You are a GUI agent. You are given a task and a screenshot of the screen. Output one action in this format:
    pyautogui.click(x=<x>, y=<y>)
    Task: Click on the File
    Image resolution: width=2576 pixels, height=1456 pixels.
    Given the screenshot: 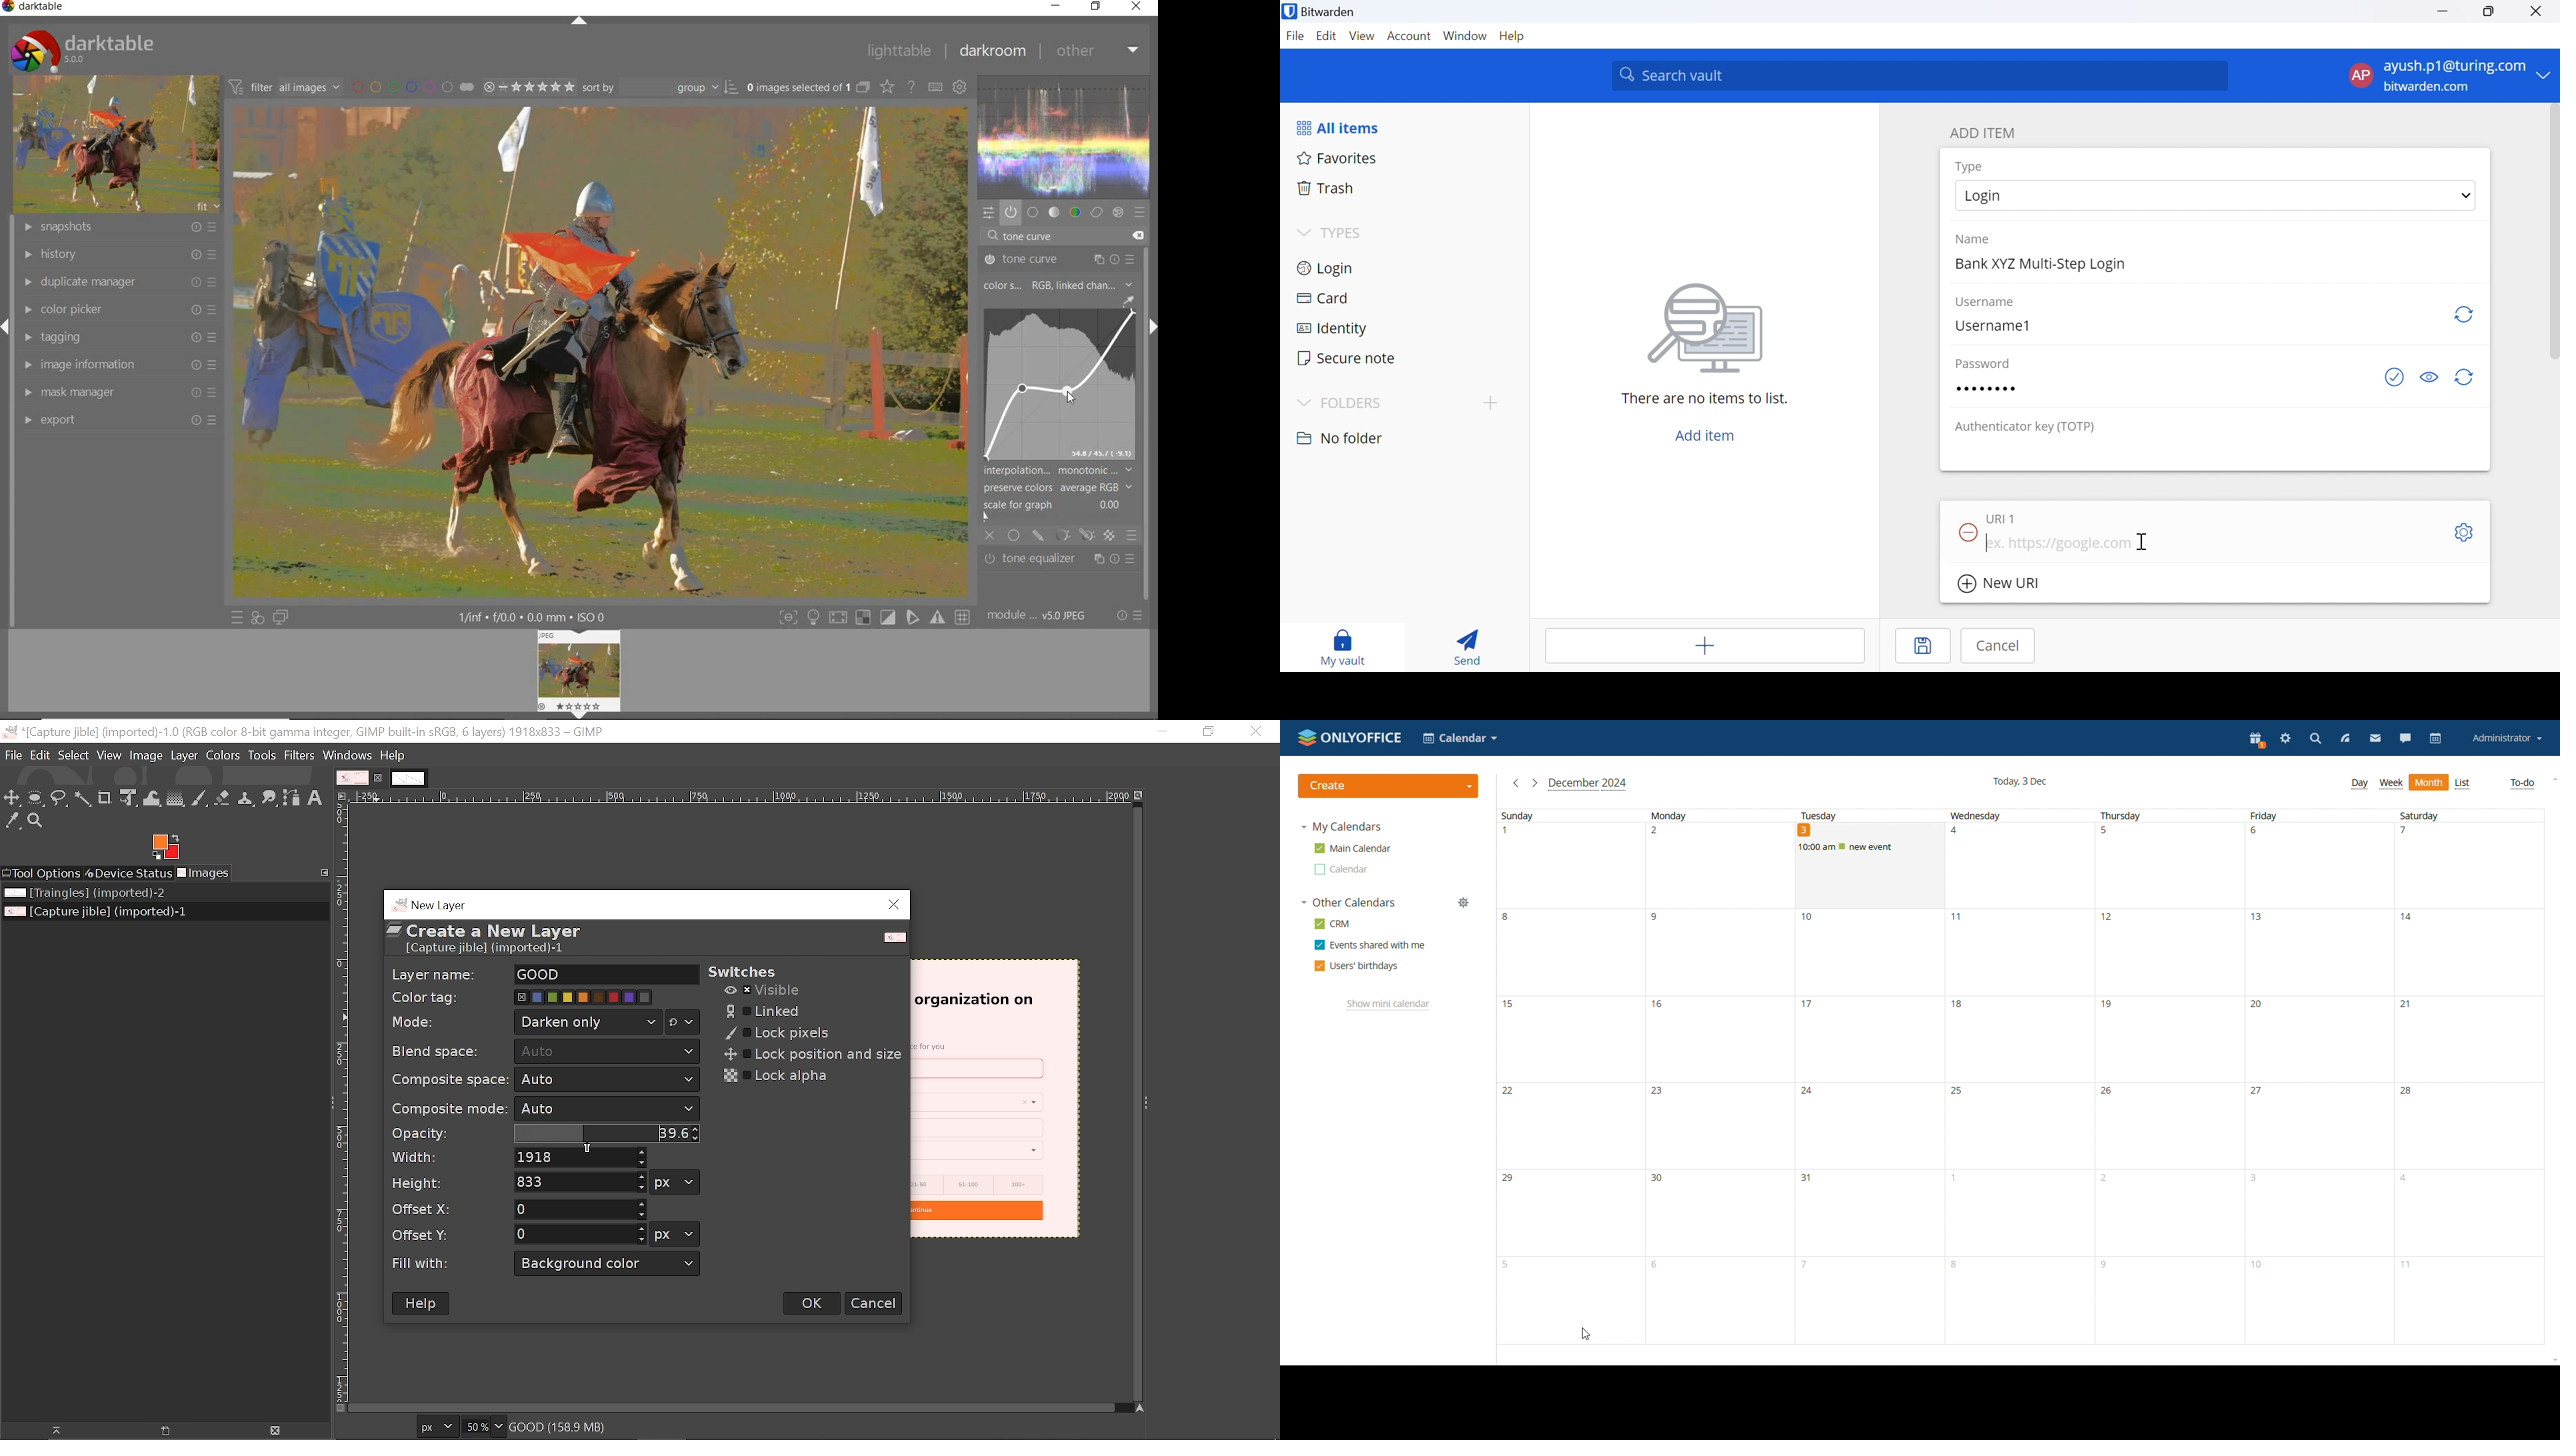 What is the action you would take?
    pyautogui.click(x=13, y=755)
    